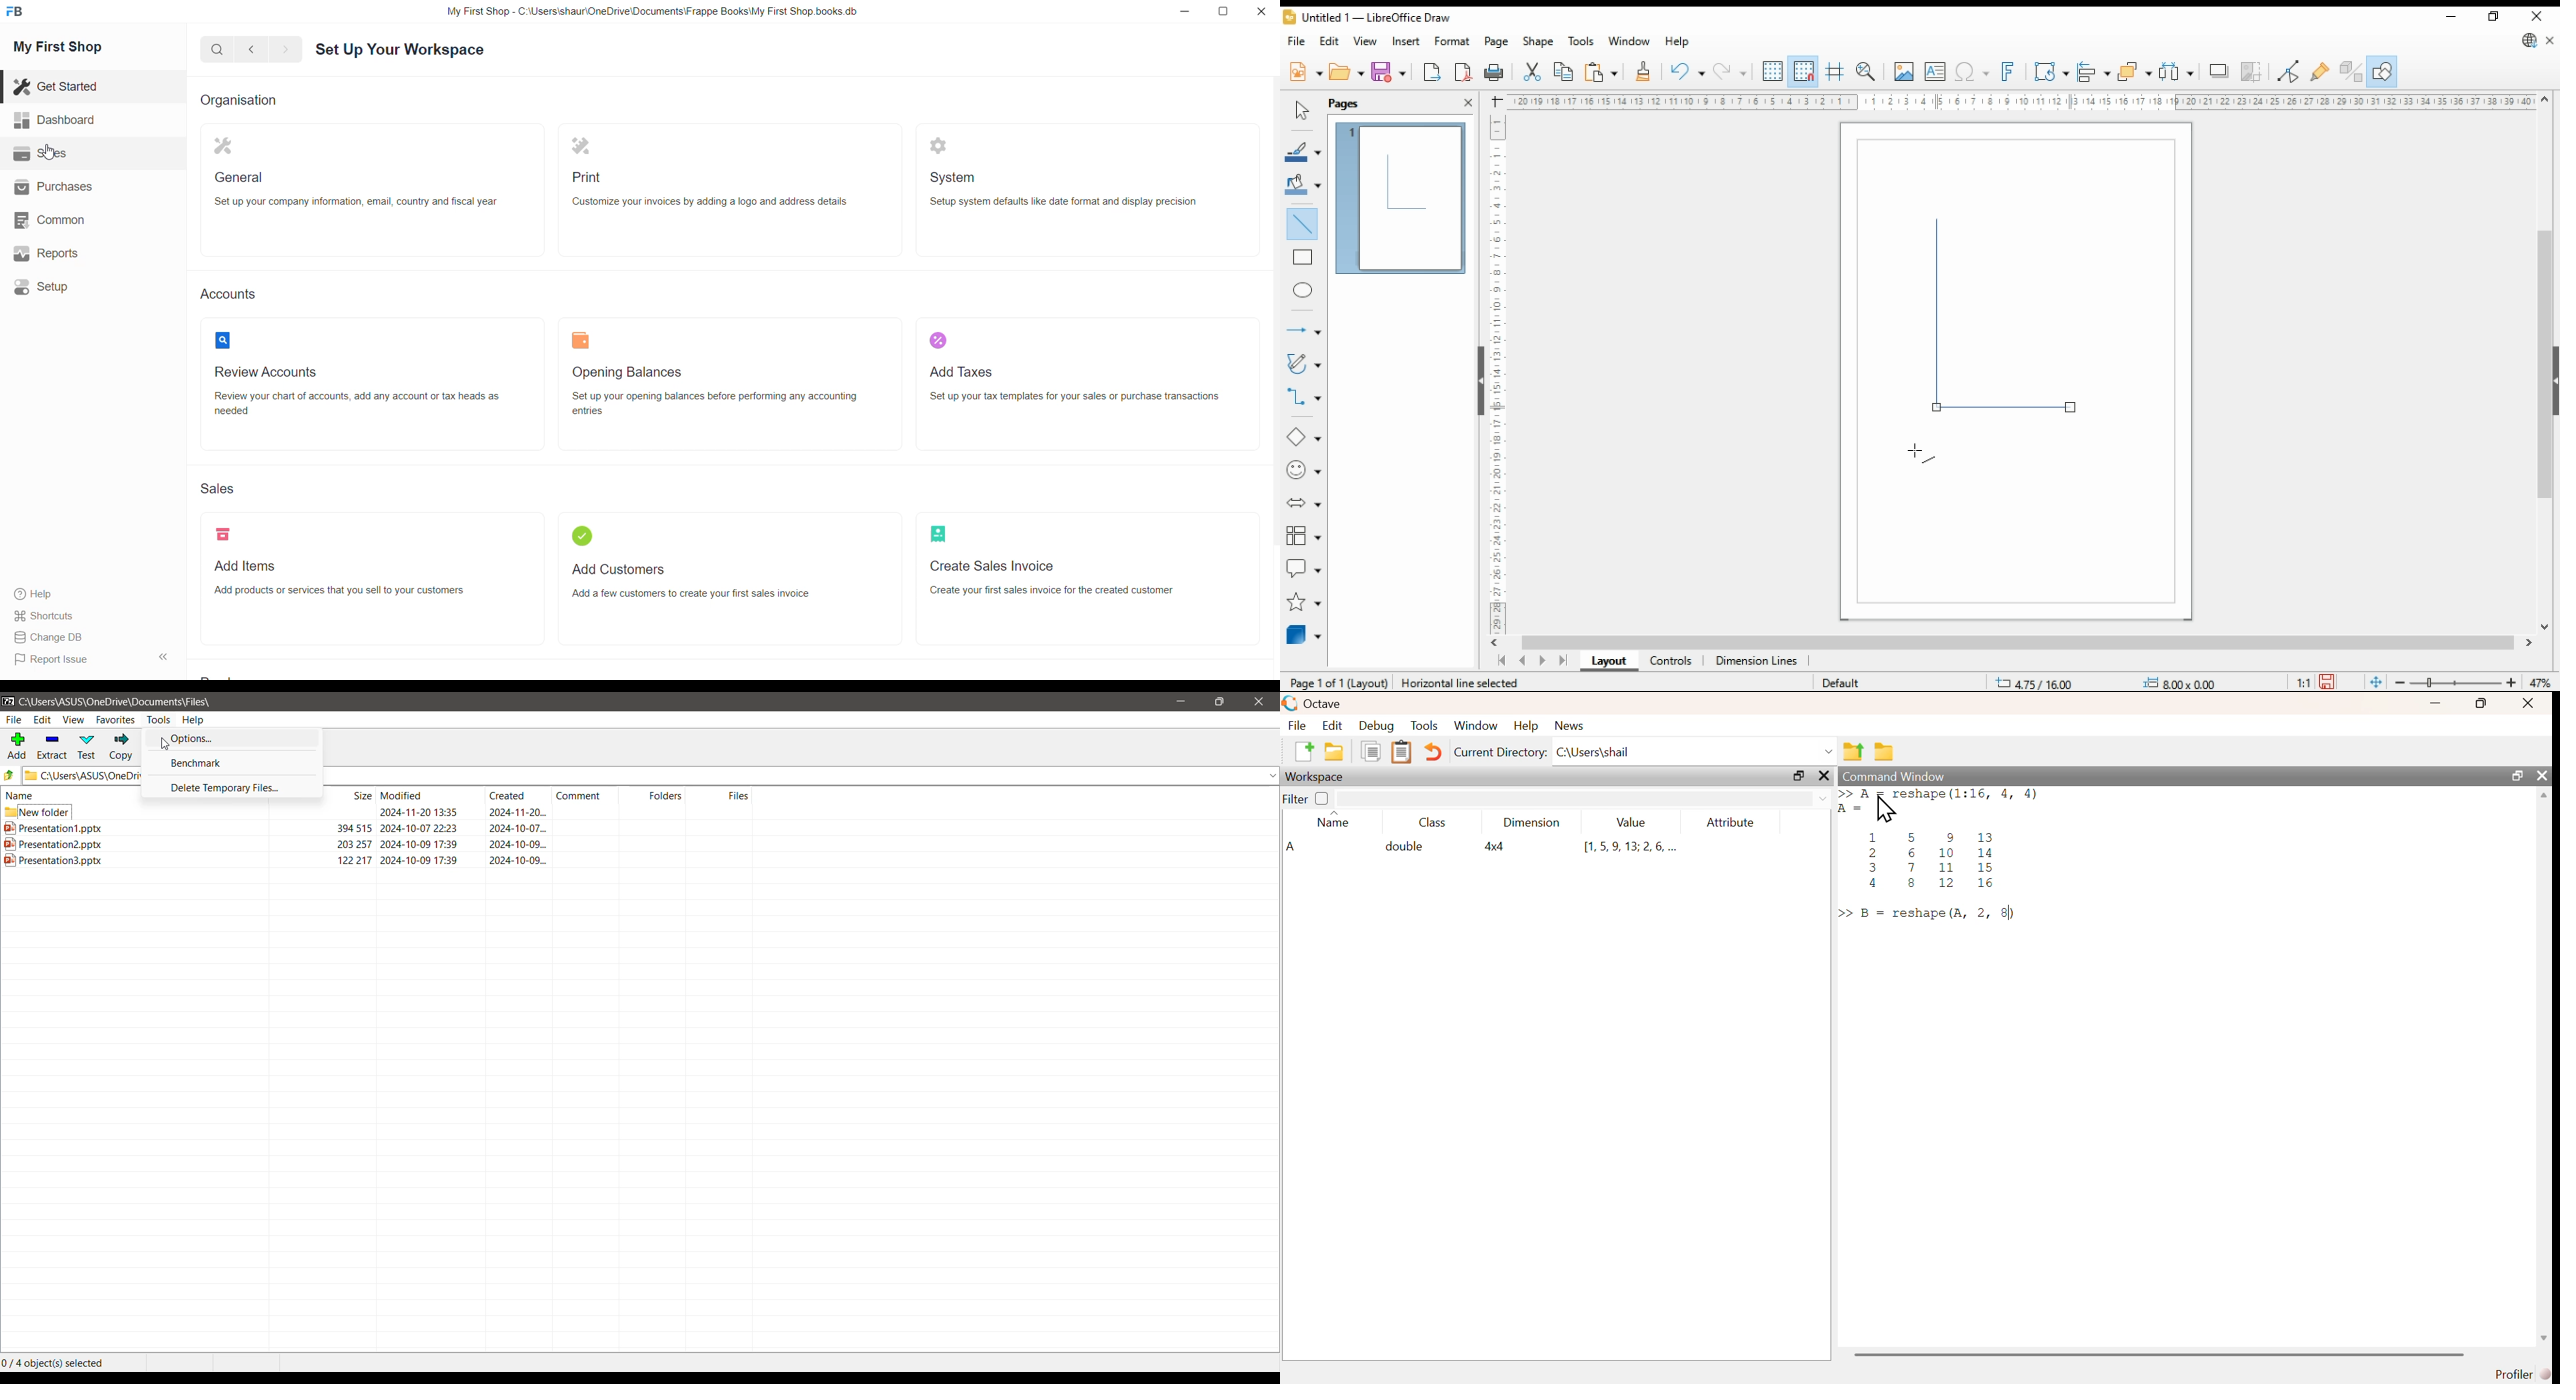 This screenshot has width=2576, height=1400. Describe the element at coordinates (159, 719) in the screenshot. I see `Tools` at that location.